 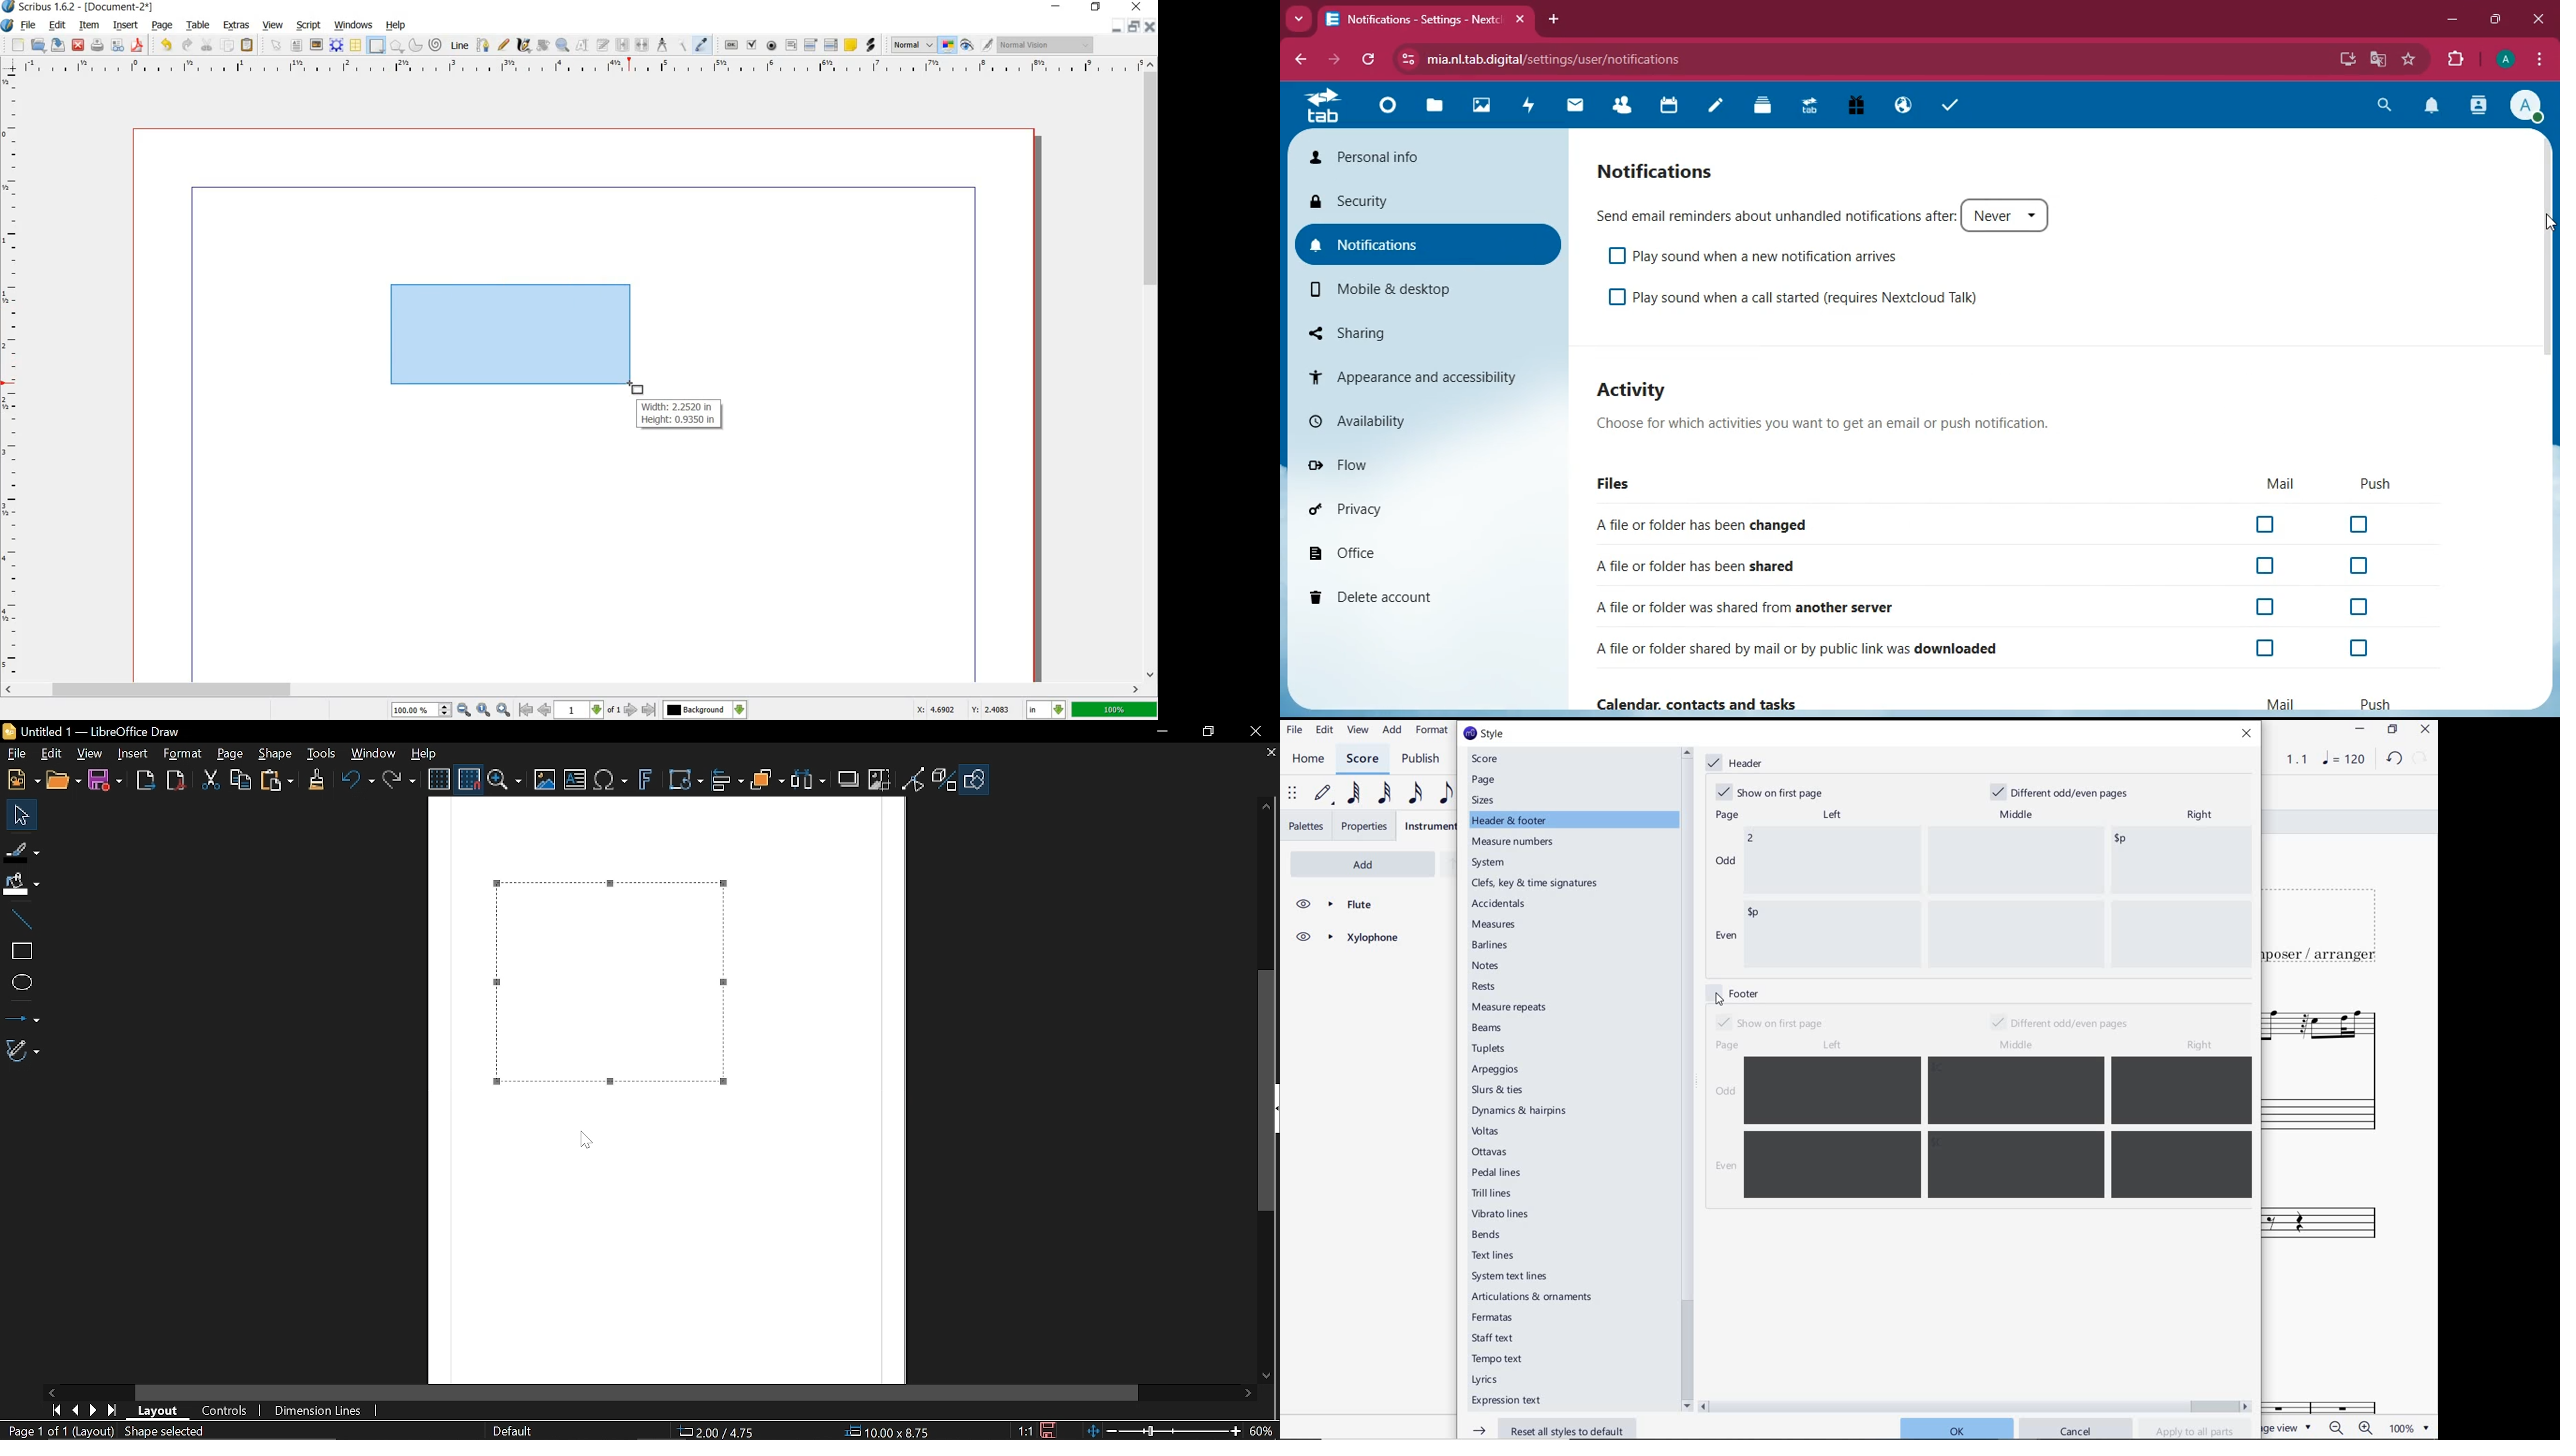 I want to click on UNLINK TEXT FRAME, so click(x=643, y=46).